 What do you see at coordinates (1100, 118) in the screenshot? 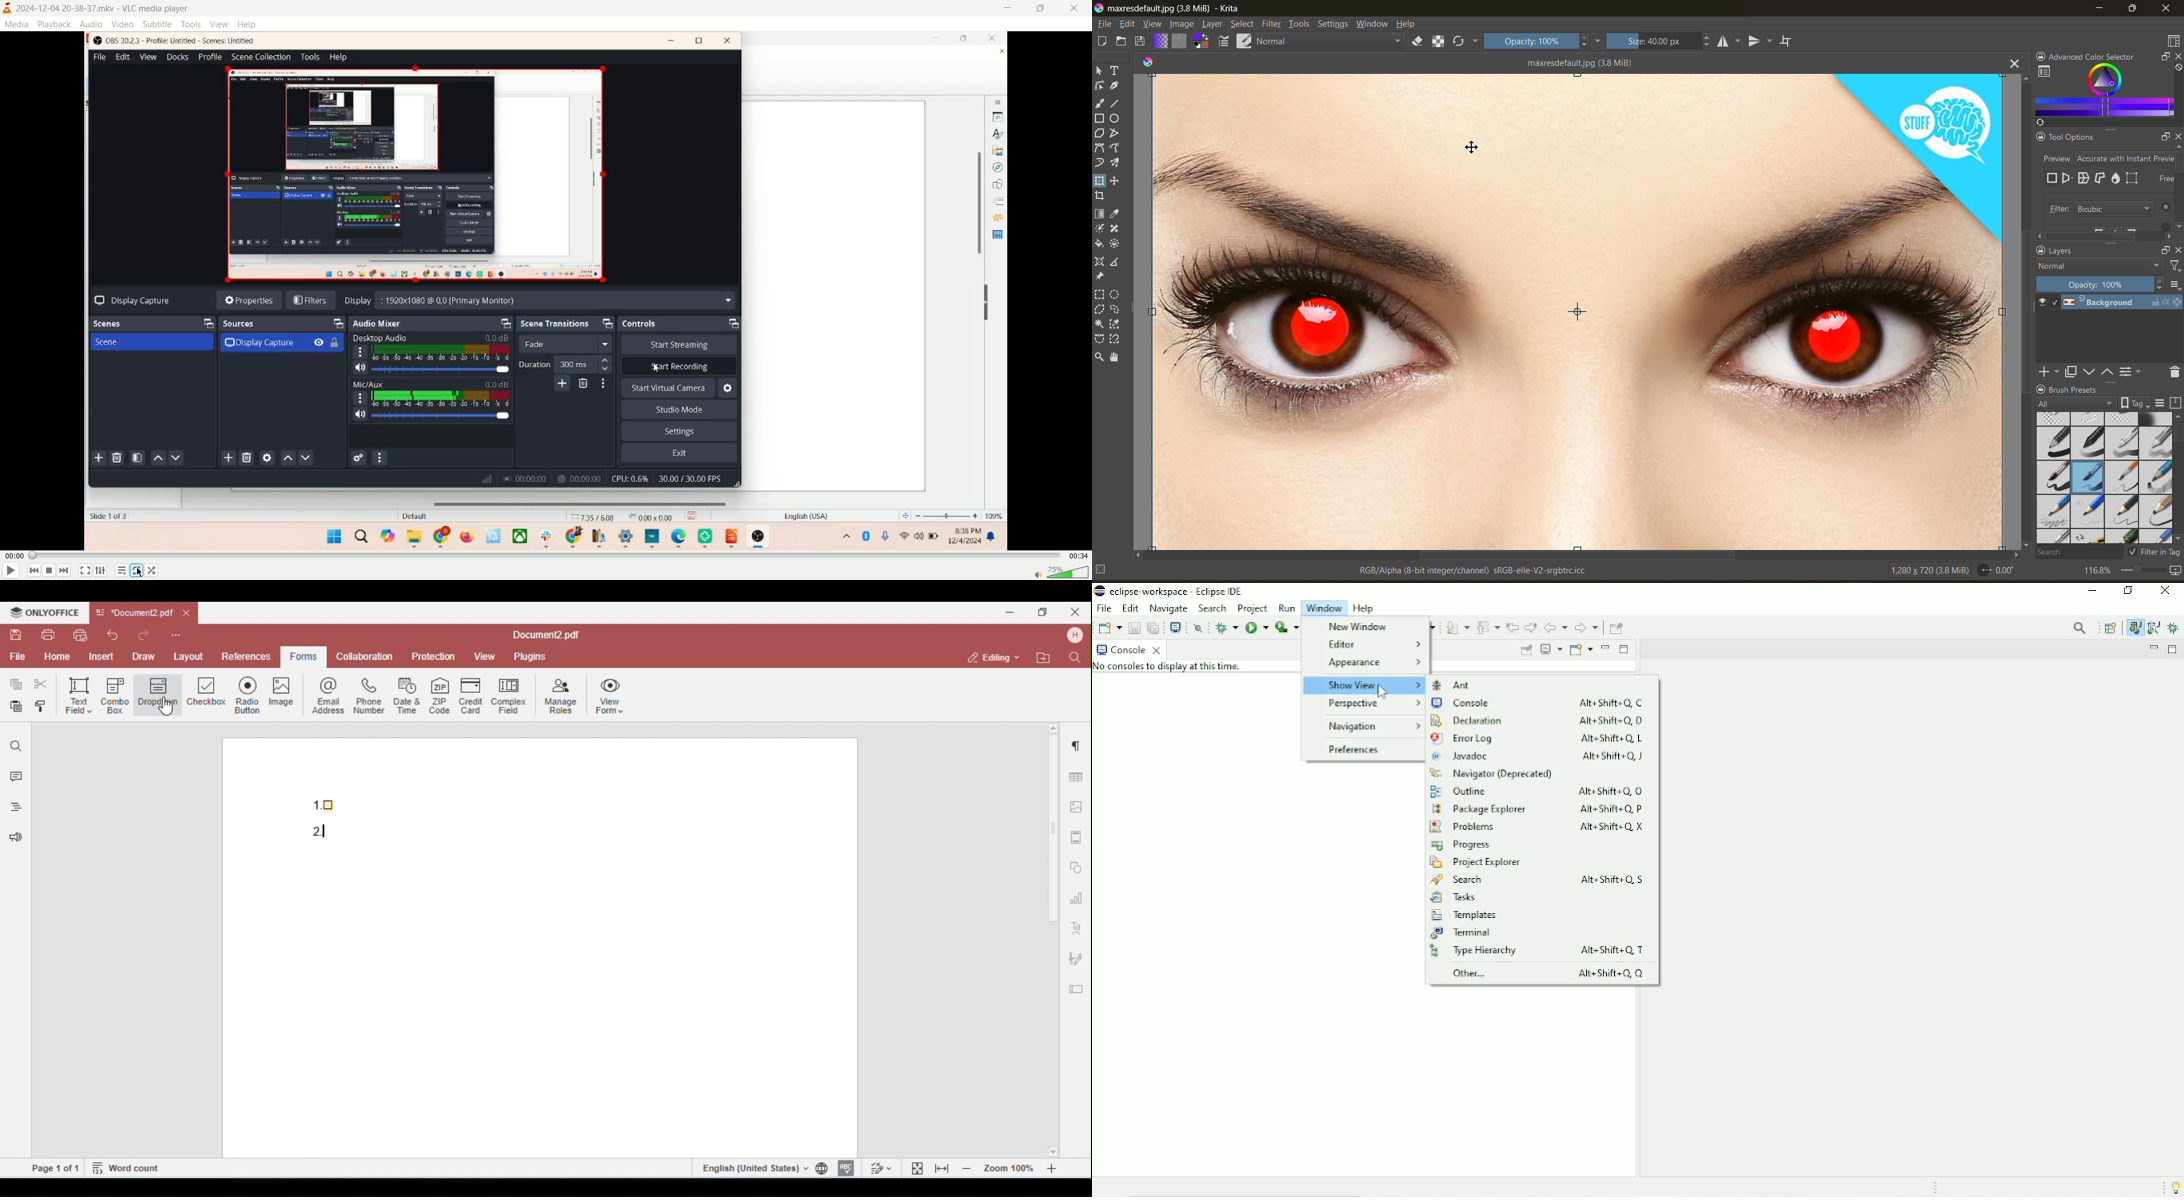
I see `tool` at bounding box center [1100, 118].